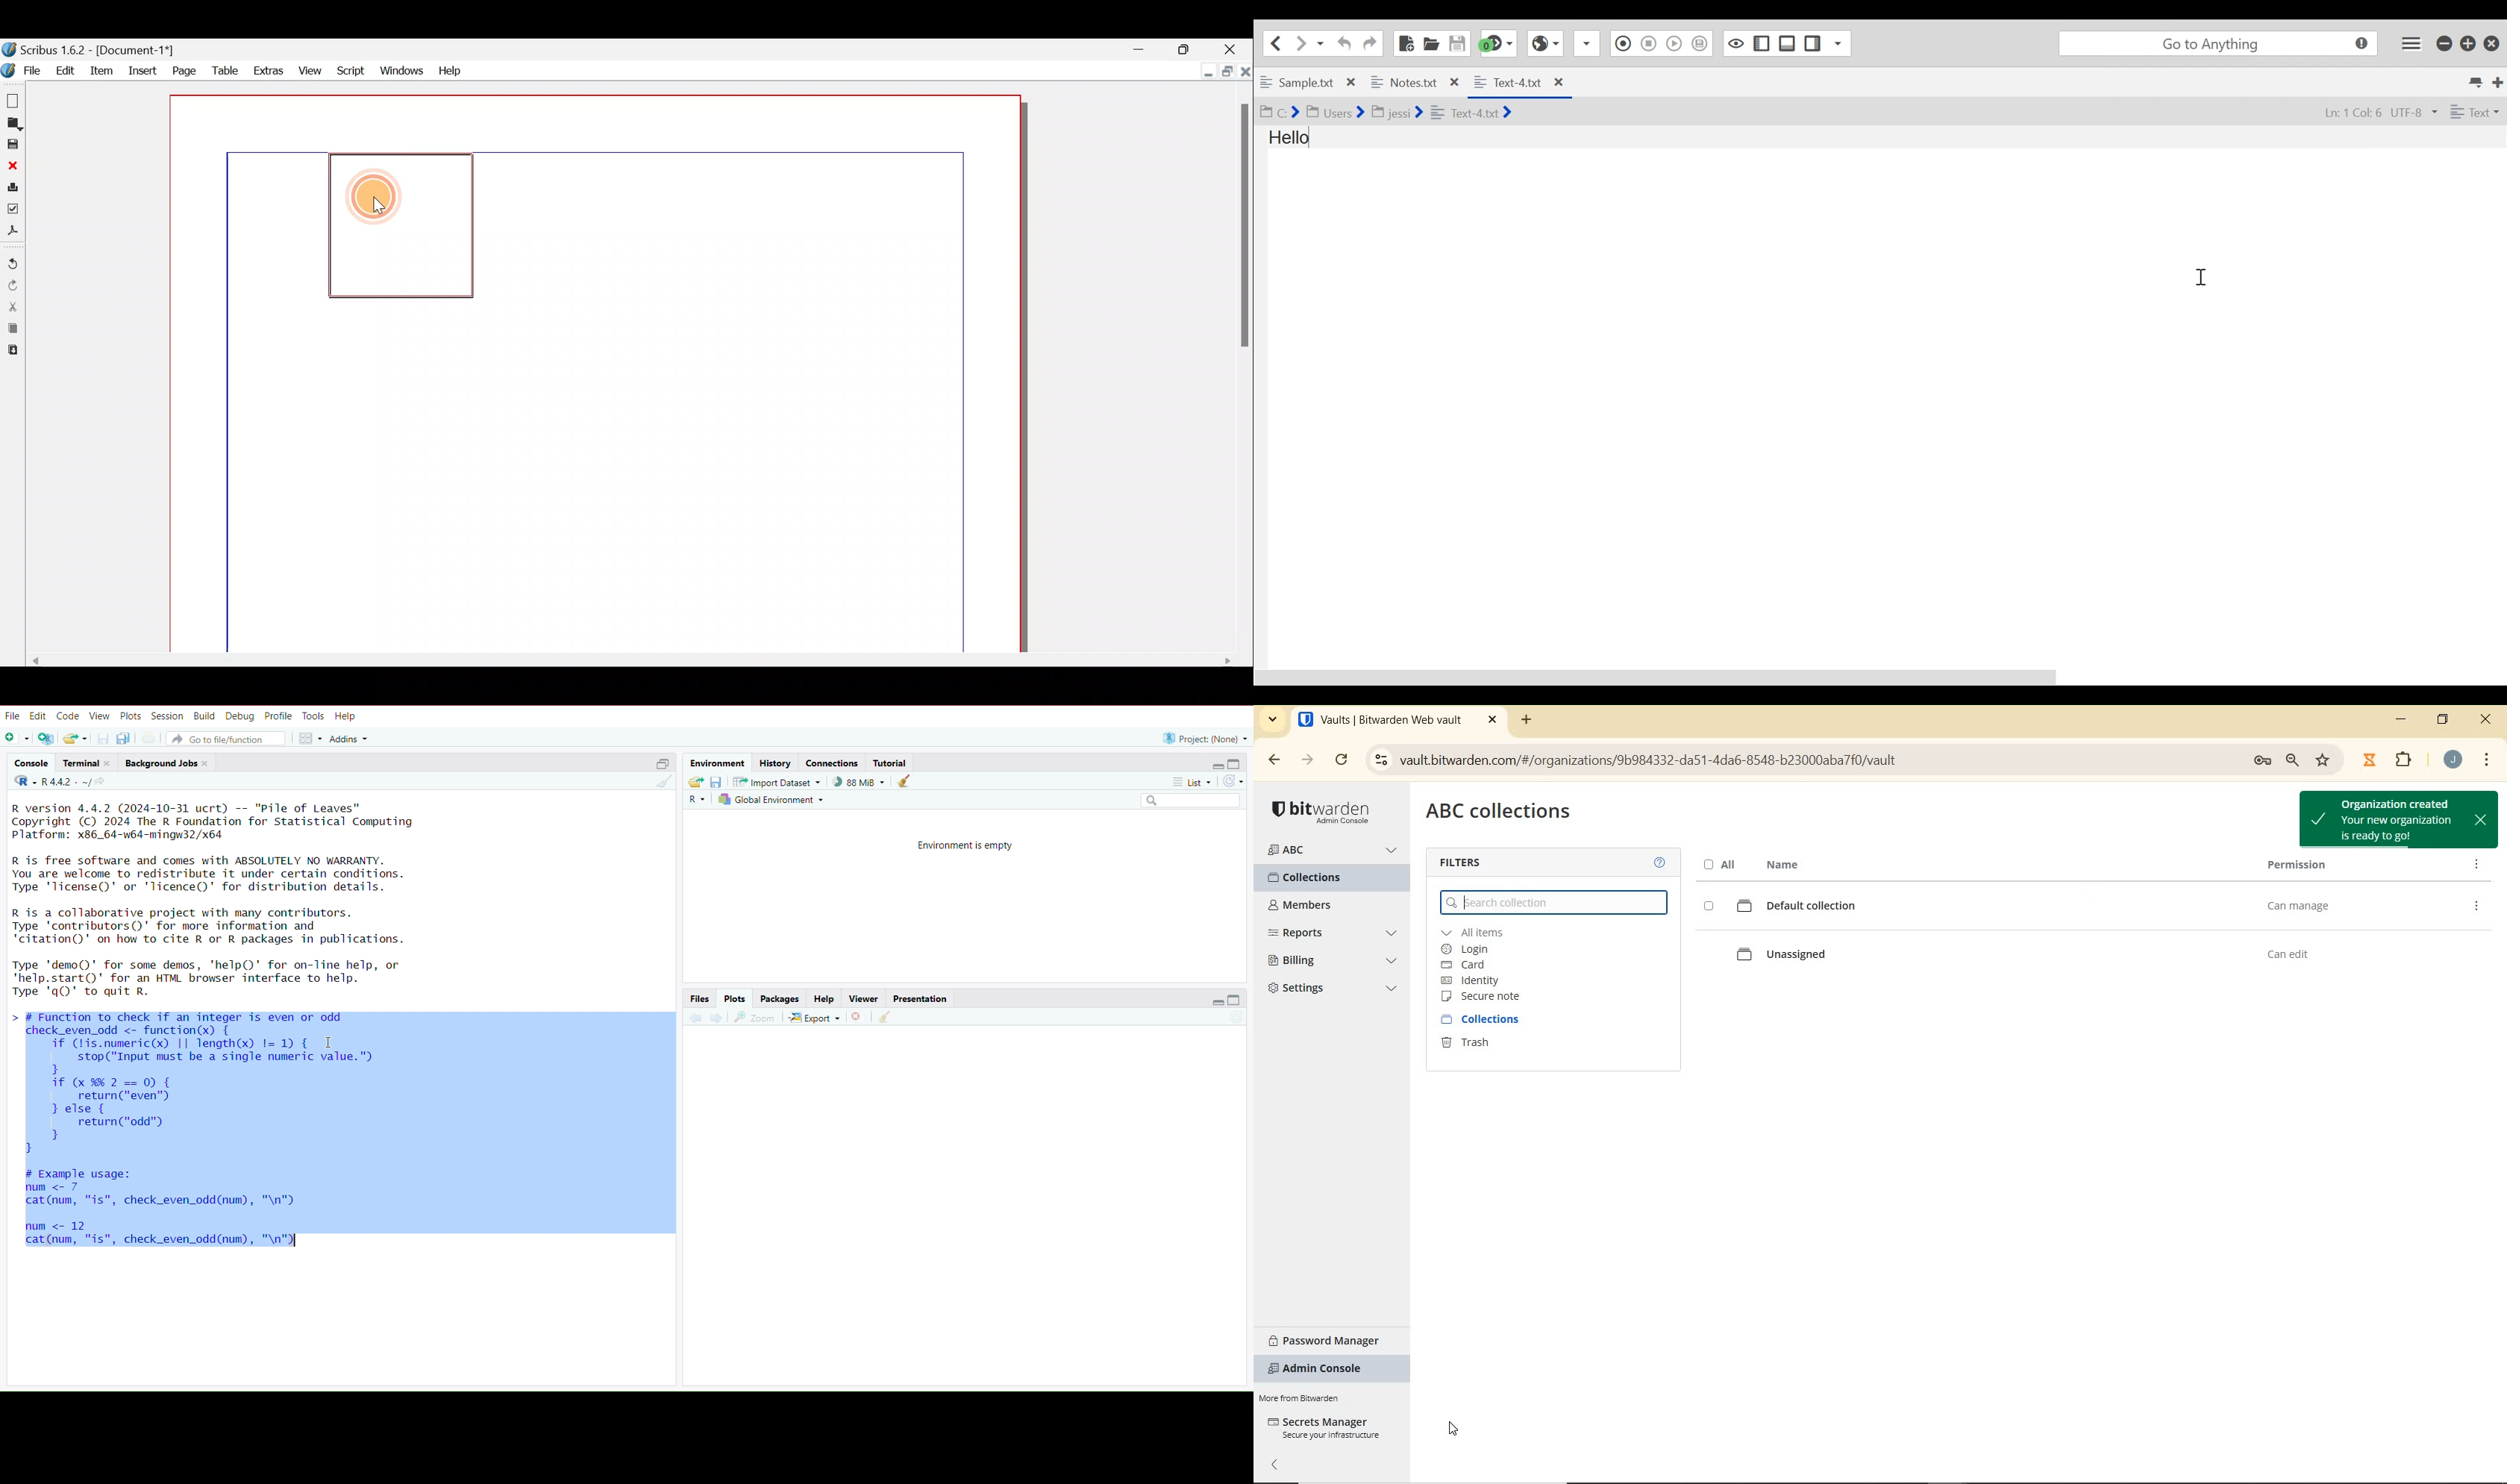 The width and height of the screenshot is (2520, 1484). I want to click on debug, so click(240, 717).